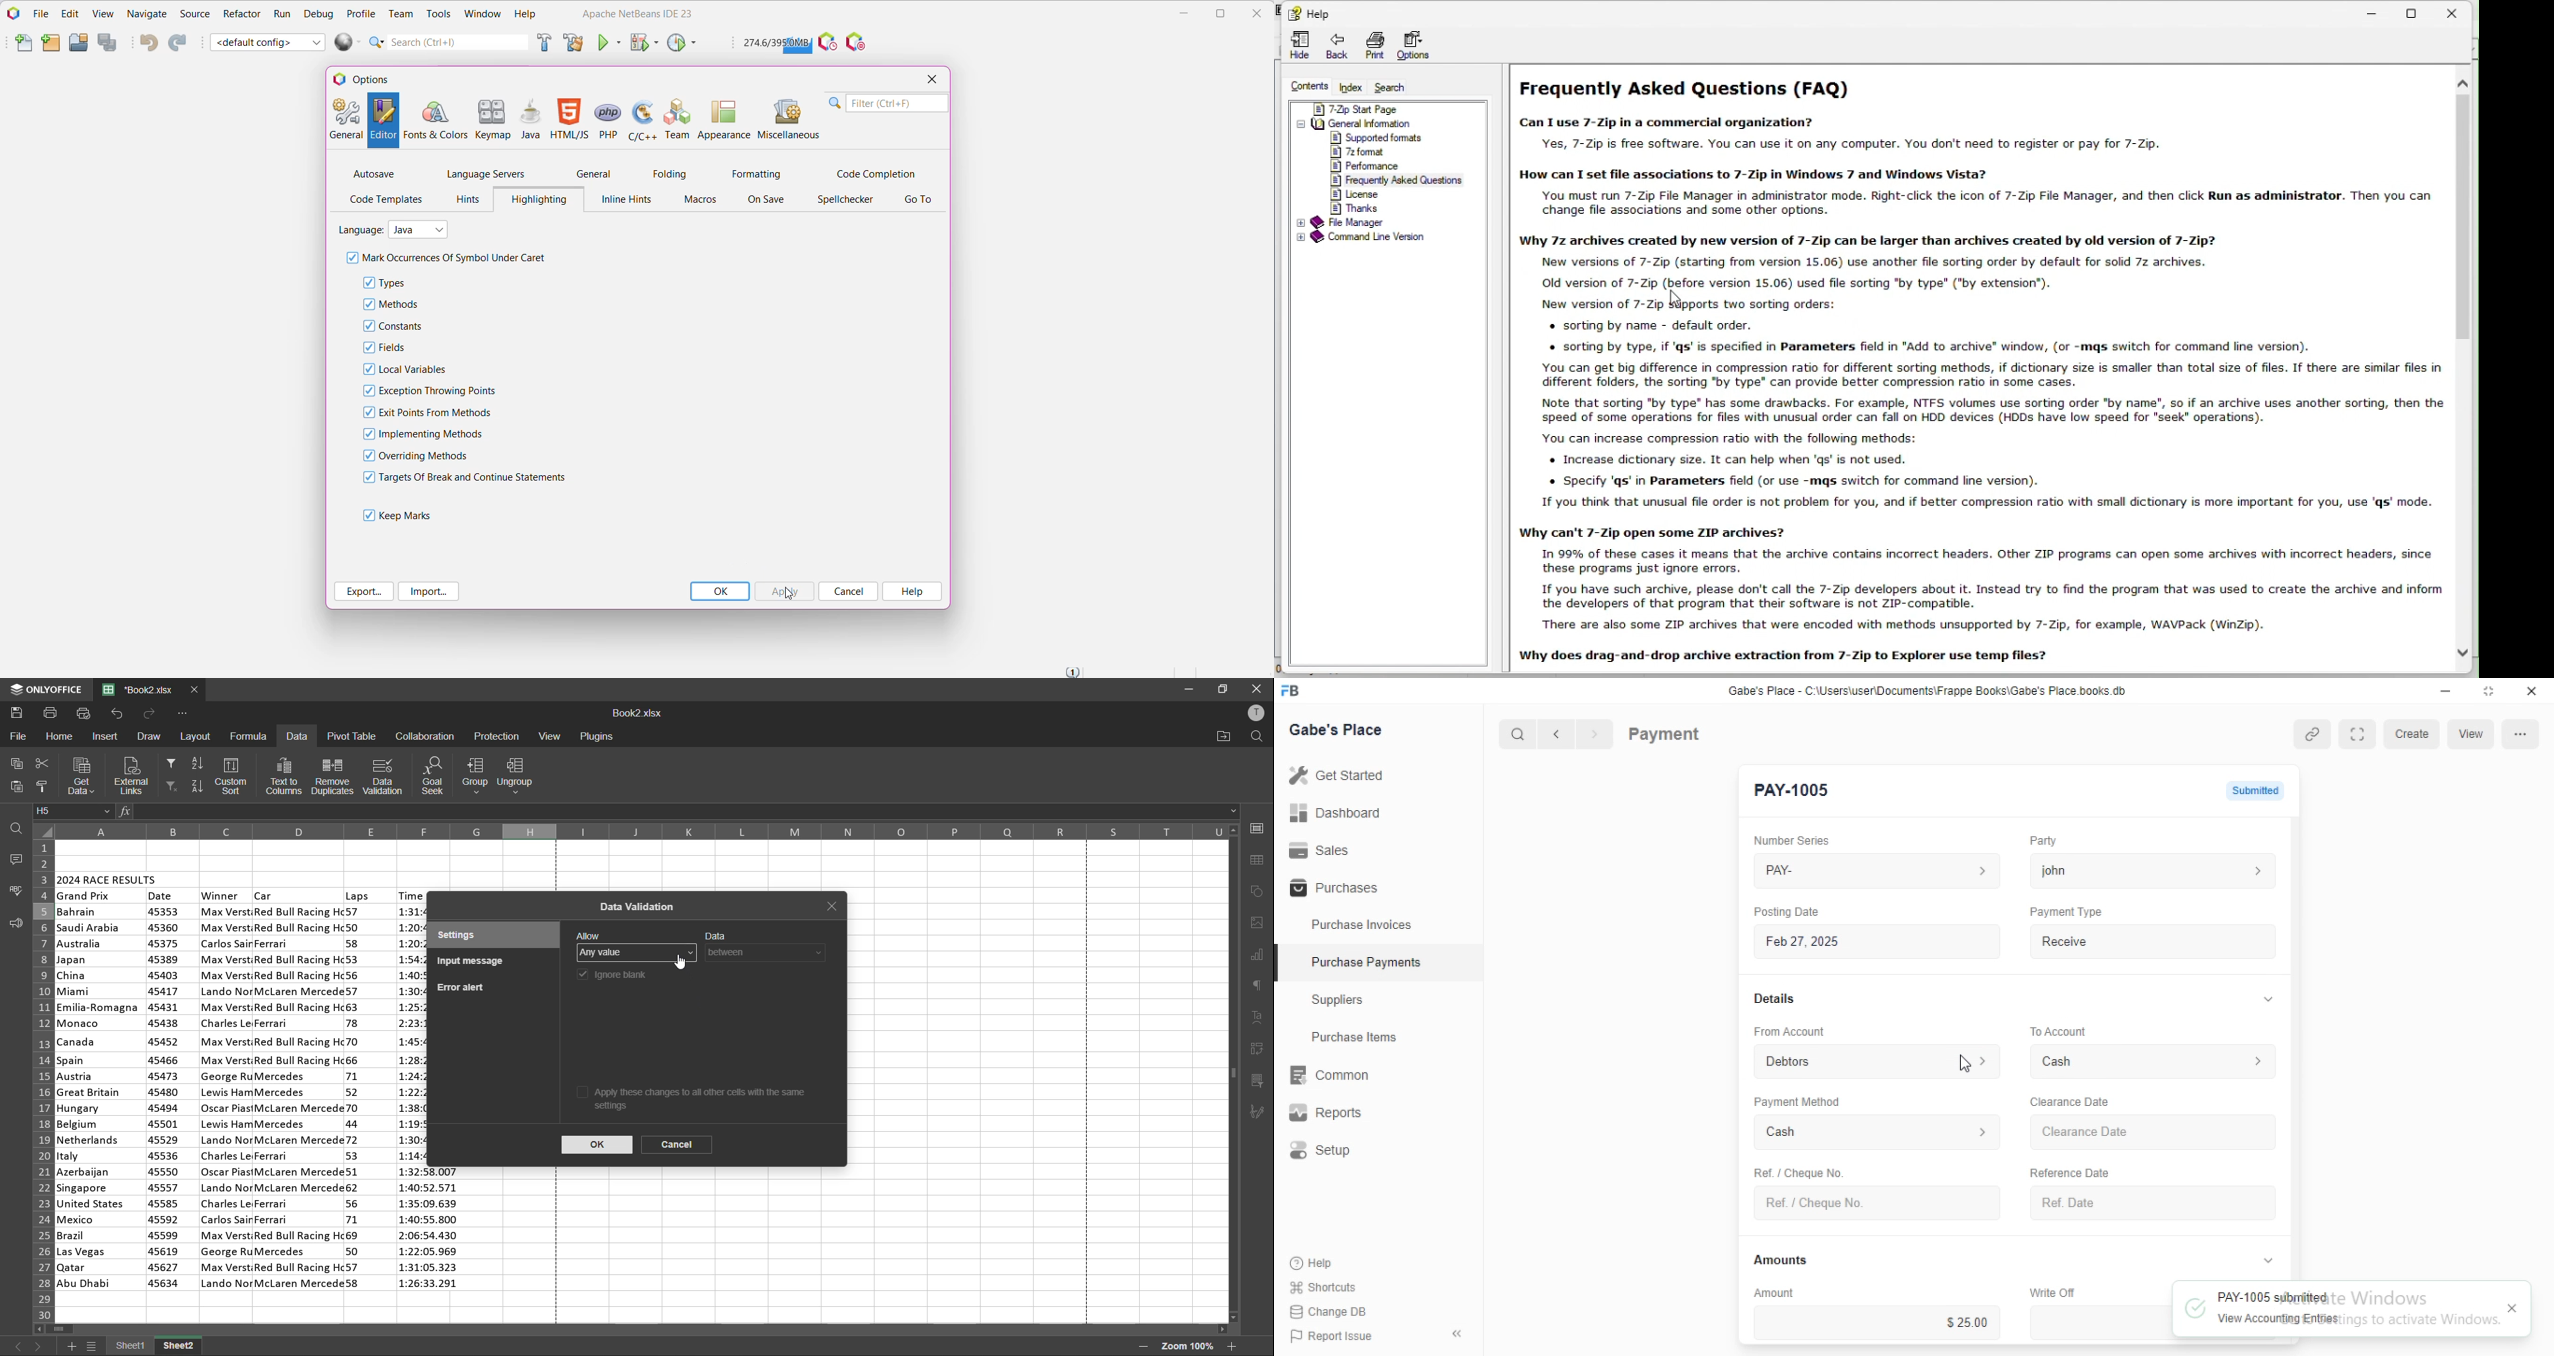 This screenshot has width=2576, height=1372. What do you see at coordinates (1359, 925) in the screenshot?
I see `Purchase Invoices` at bounding box center [1359, 925].